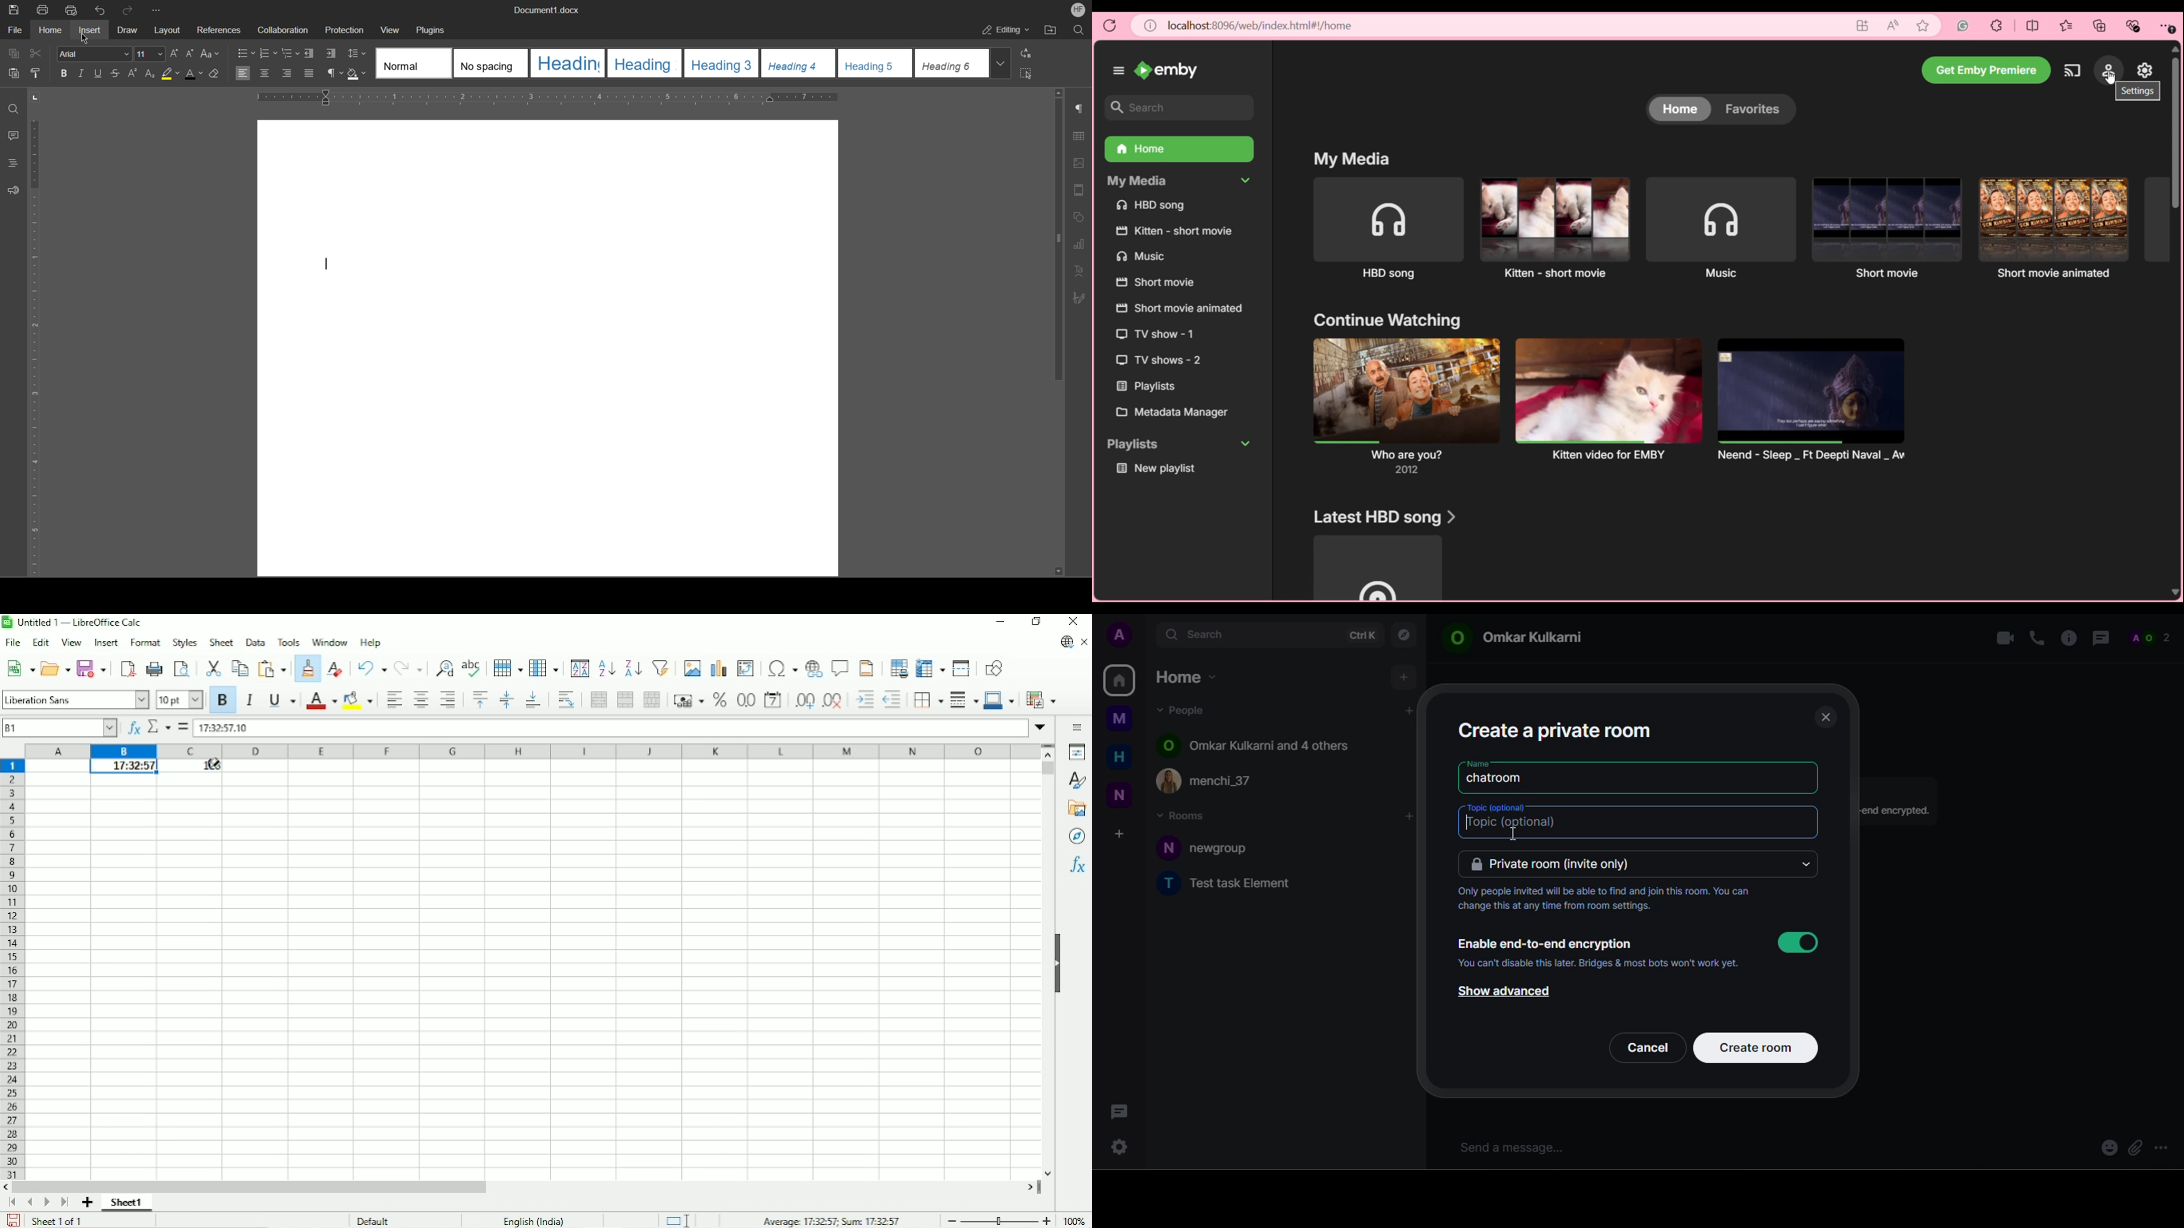  What do you see at coordinates (2163, 1146) in the screenshot?
I see `more` at bounding box center [2163, 1146].